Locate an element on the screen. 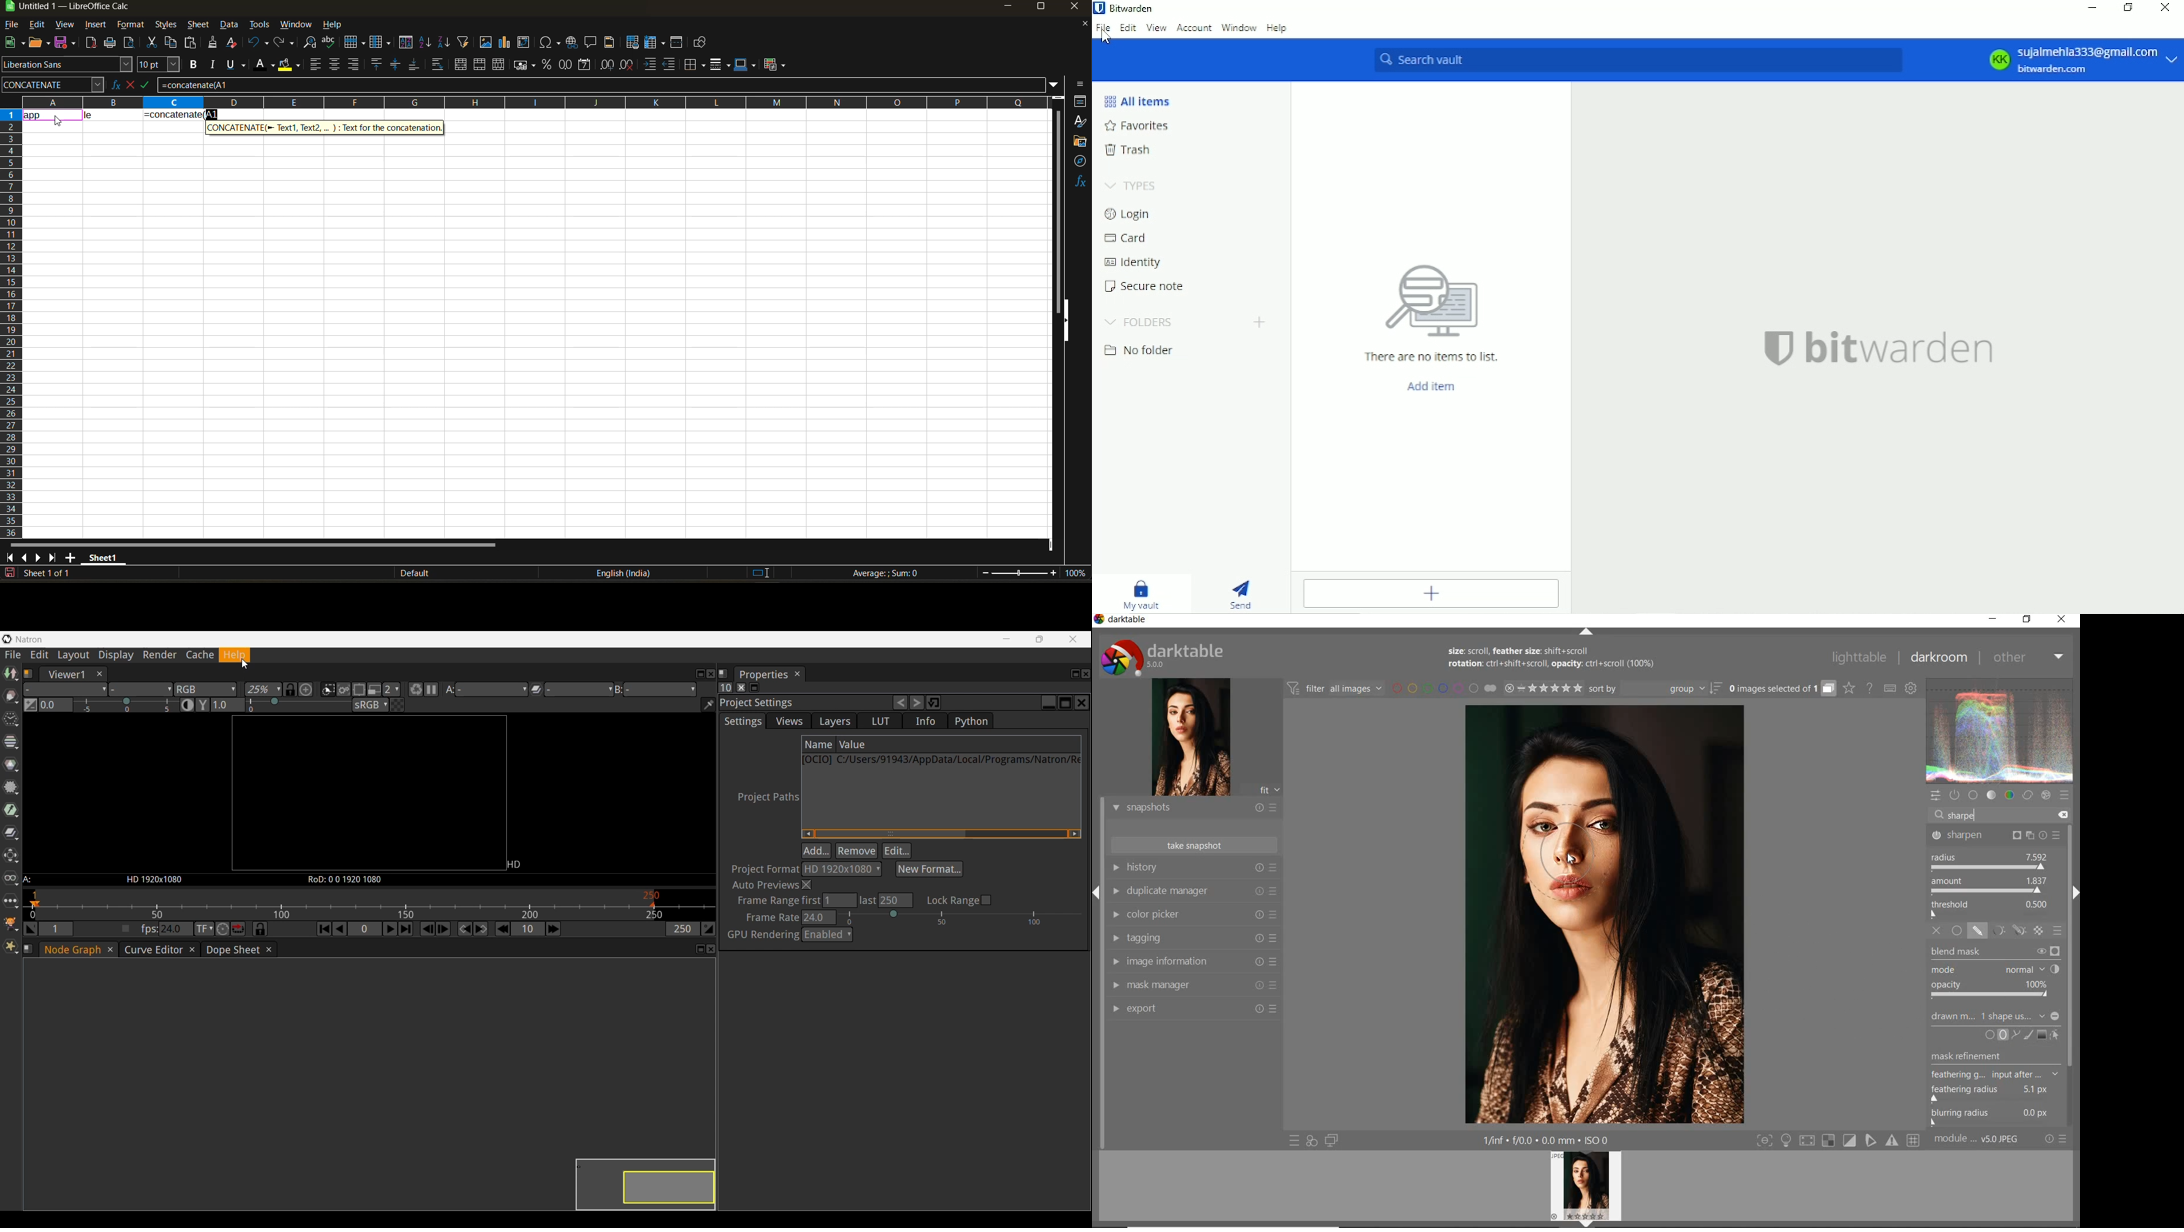 This screenshot has height=1232, width=2184. clear direct formatting is located at coordinates (234, 42).